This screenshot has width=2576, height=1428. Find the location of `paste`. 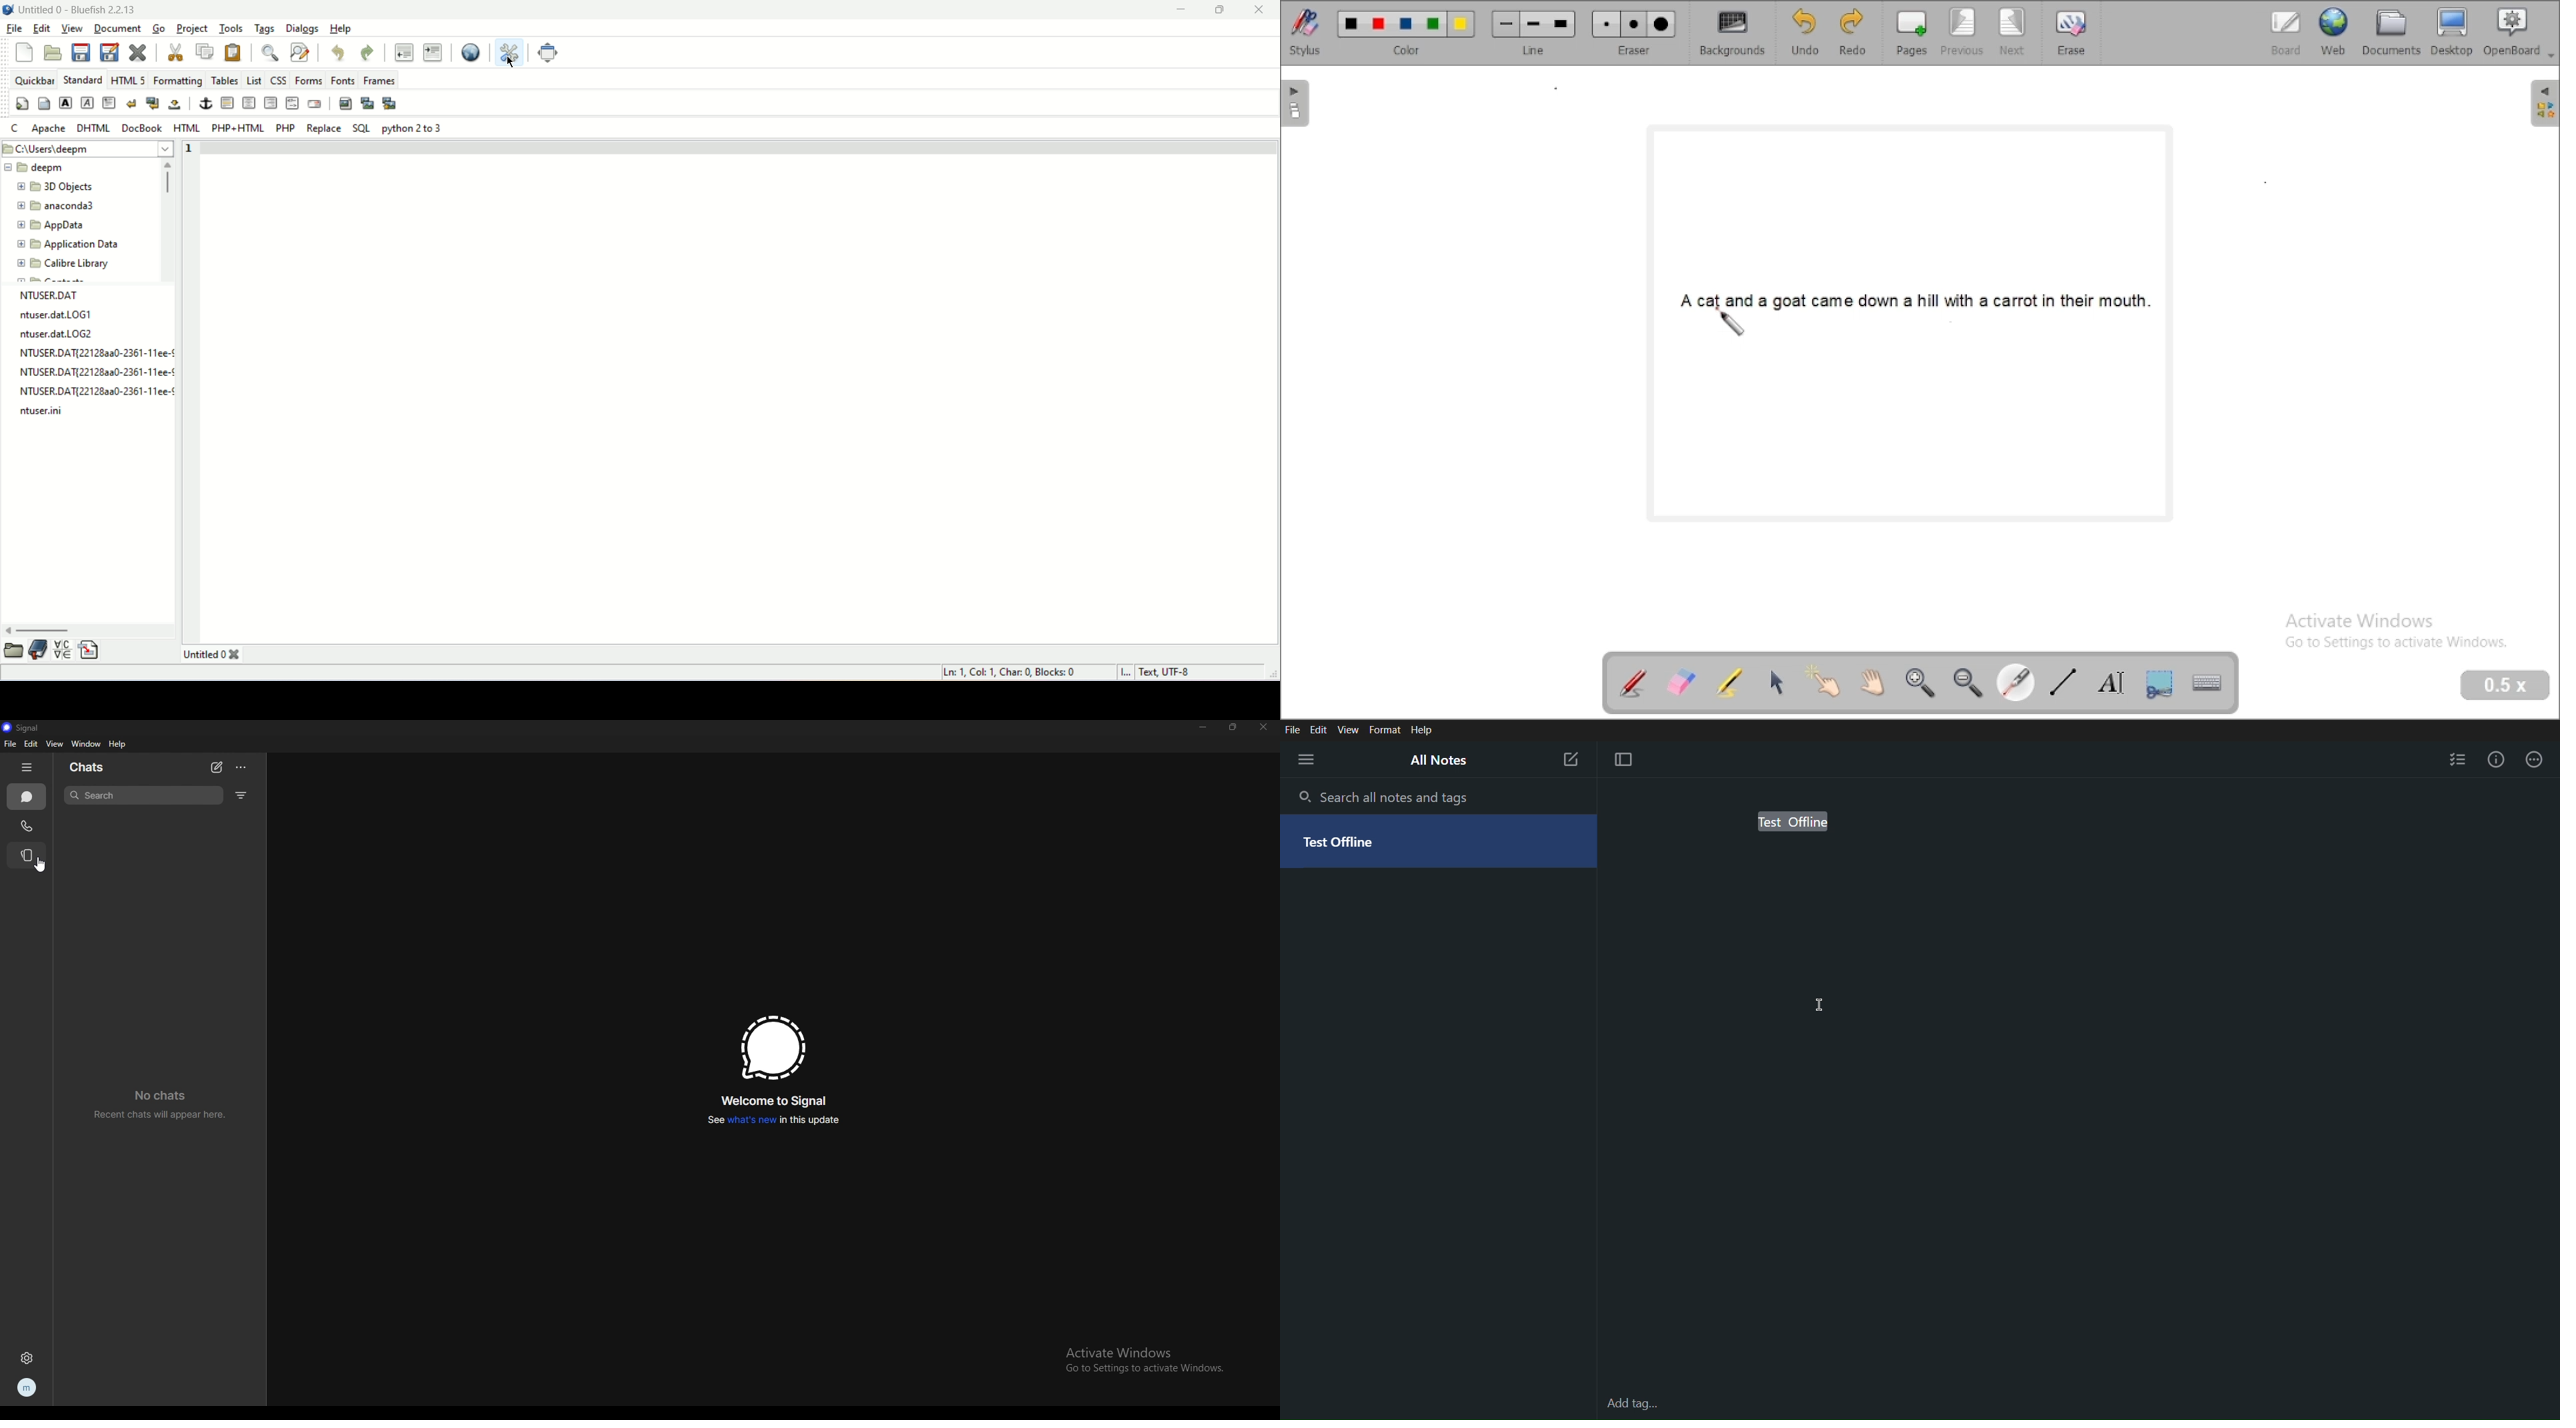

paste is located at coordinates (235, 51).